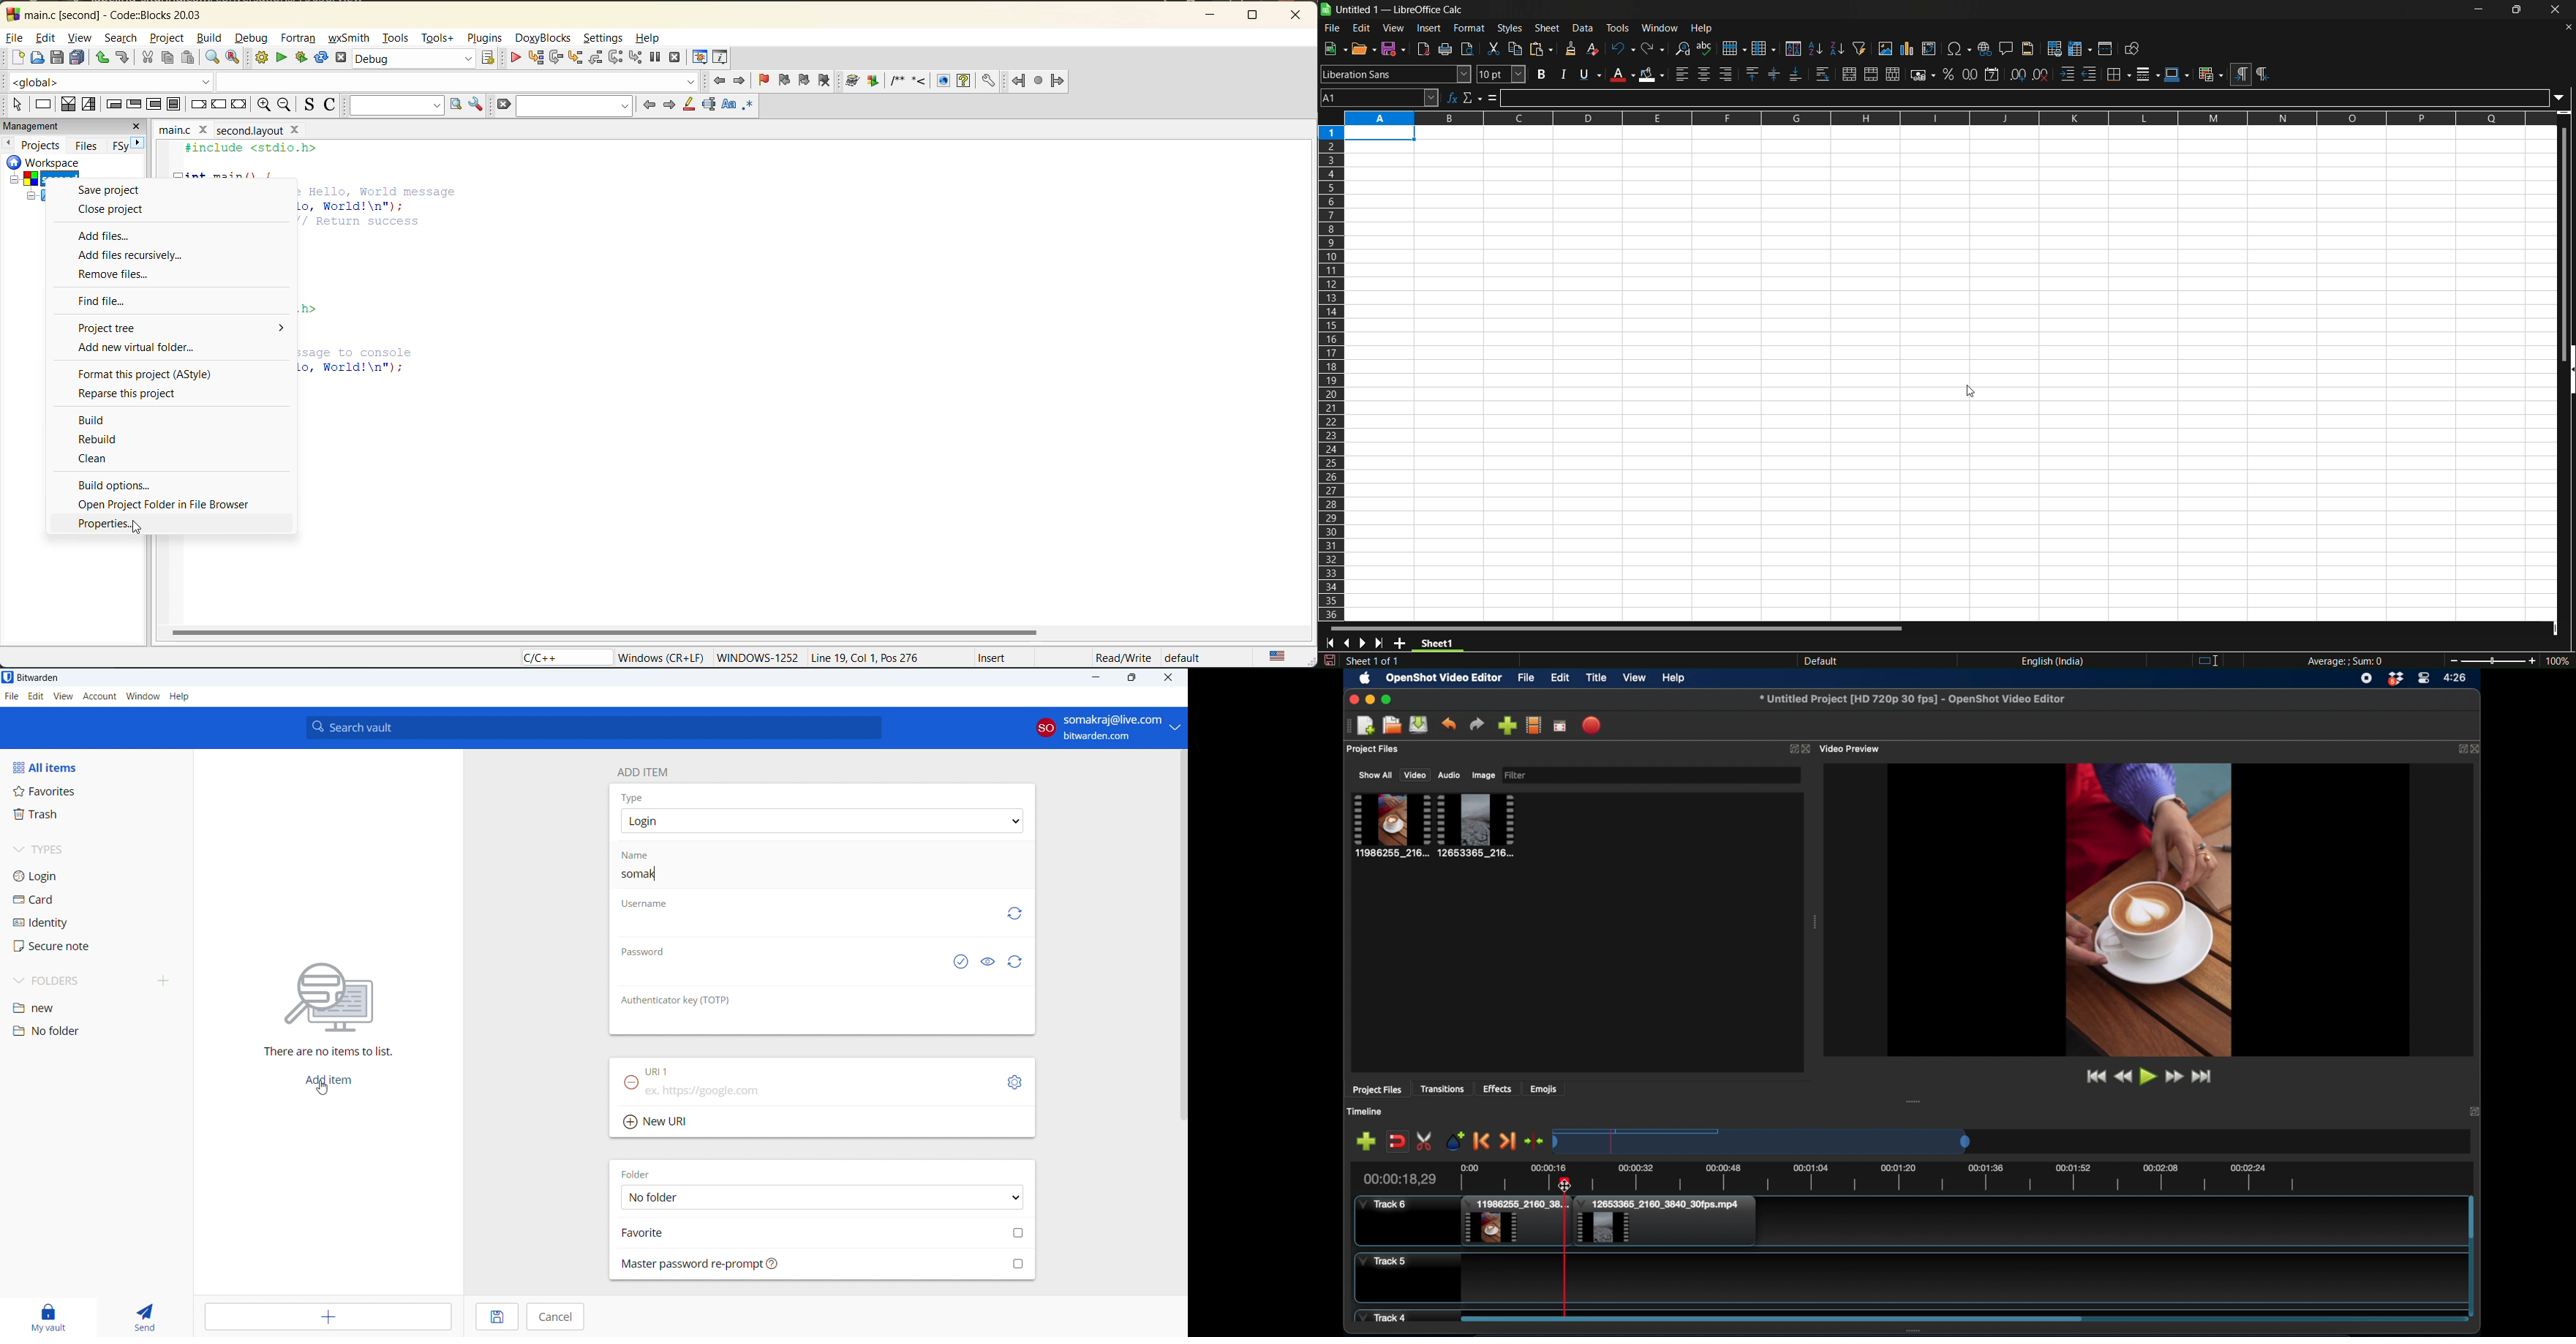 The image size is (2576, 1344). I want to click on settings, so click(604, 39).